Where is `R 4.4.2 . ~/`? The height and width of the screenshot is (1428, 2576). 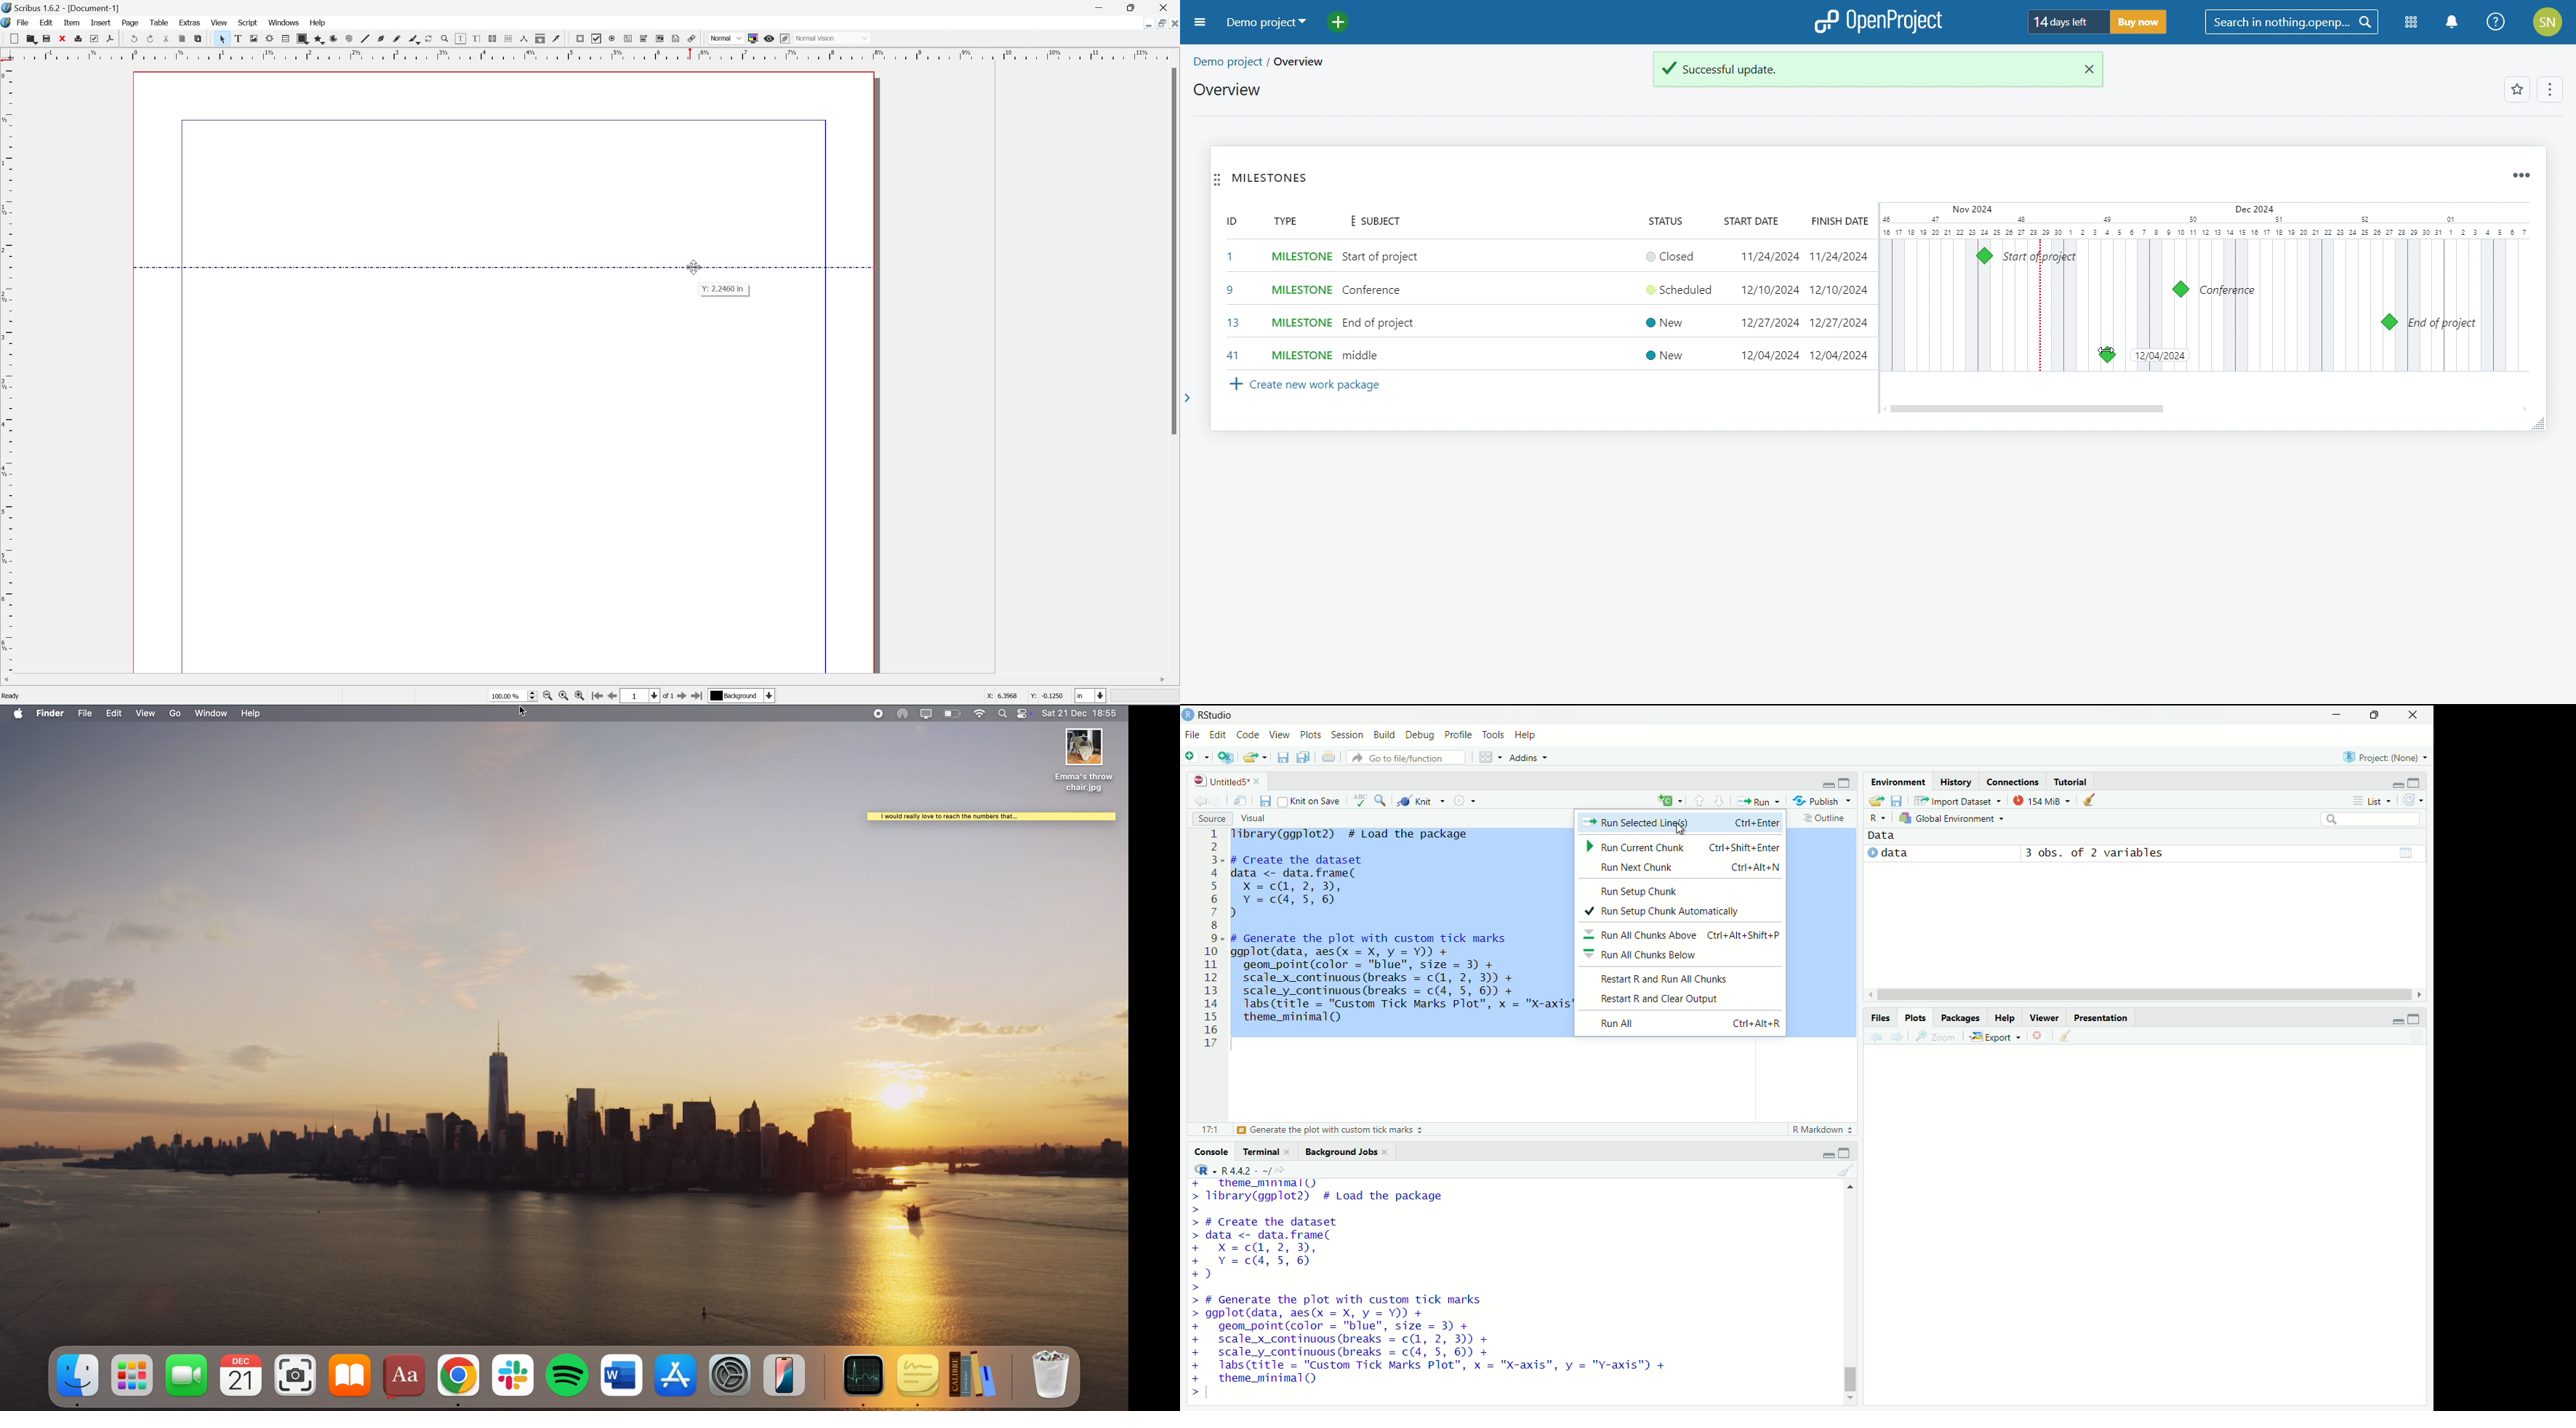
R 4.4.2 . ~/ is located at coordinates (1248, 1170).